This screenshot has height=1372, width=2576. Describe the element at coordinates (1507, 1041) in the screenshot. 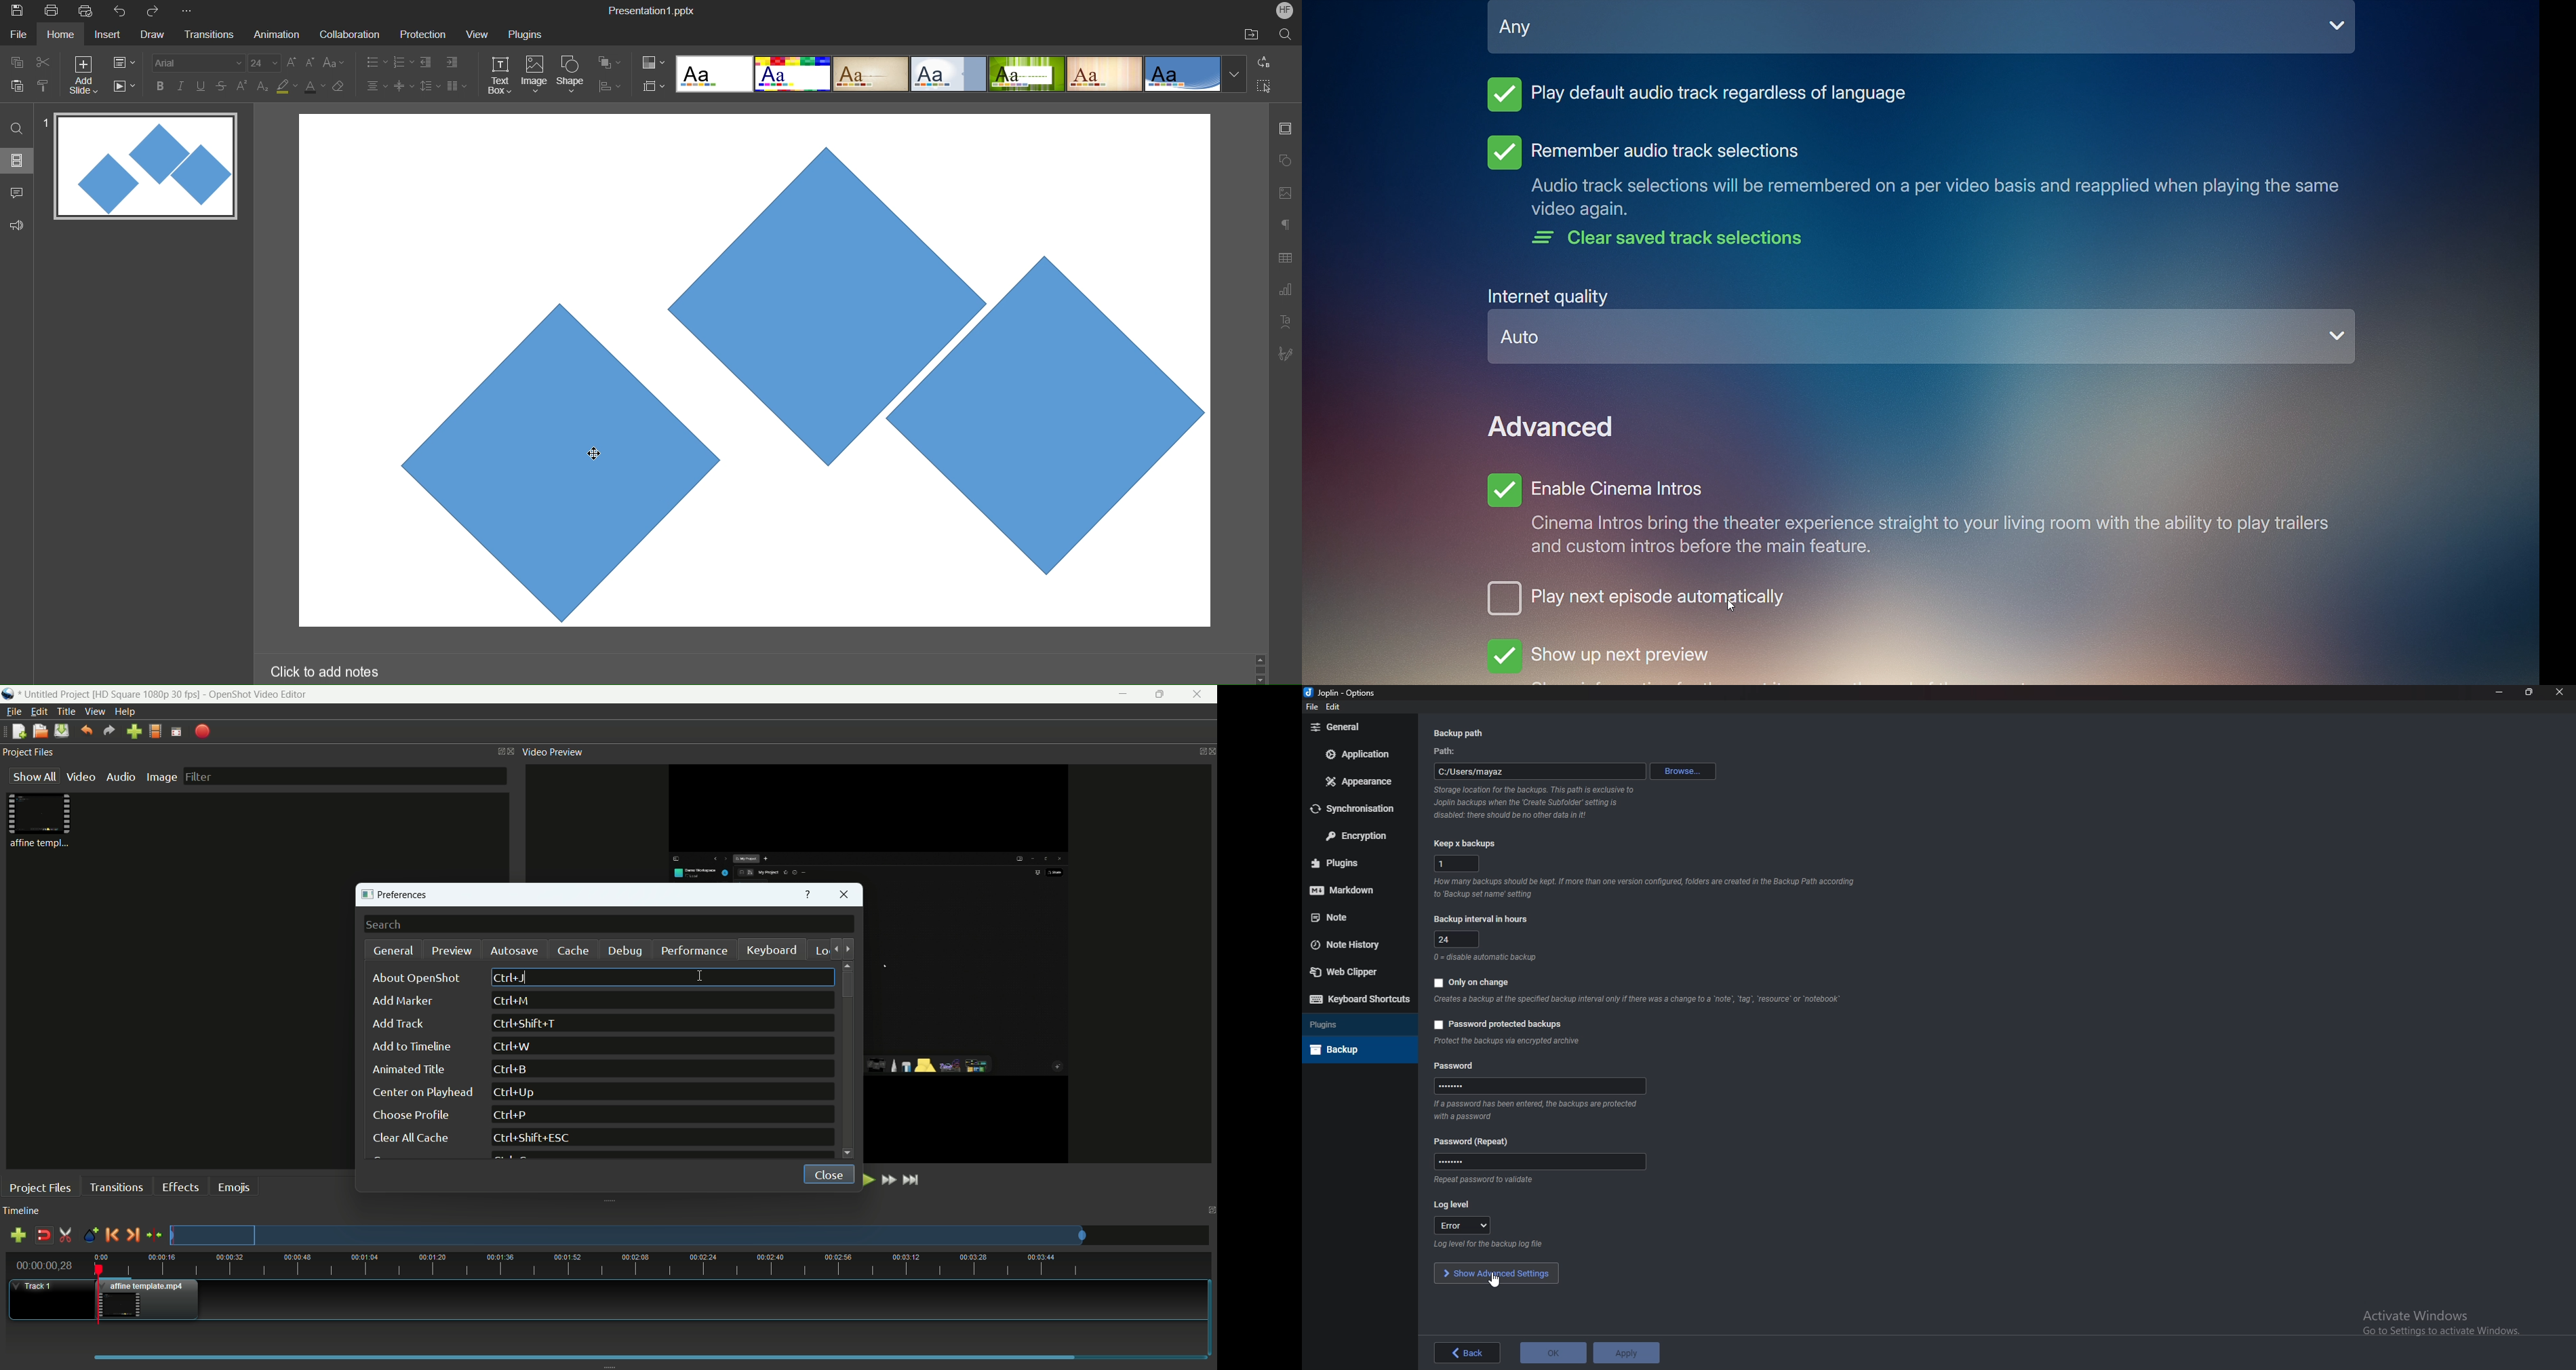

I see `Info` at that location.